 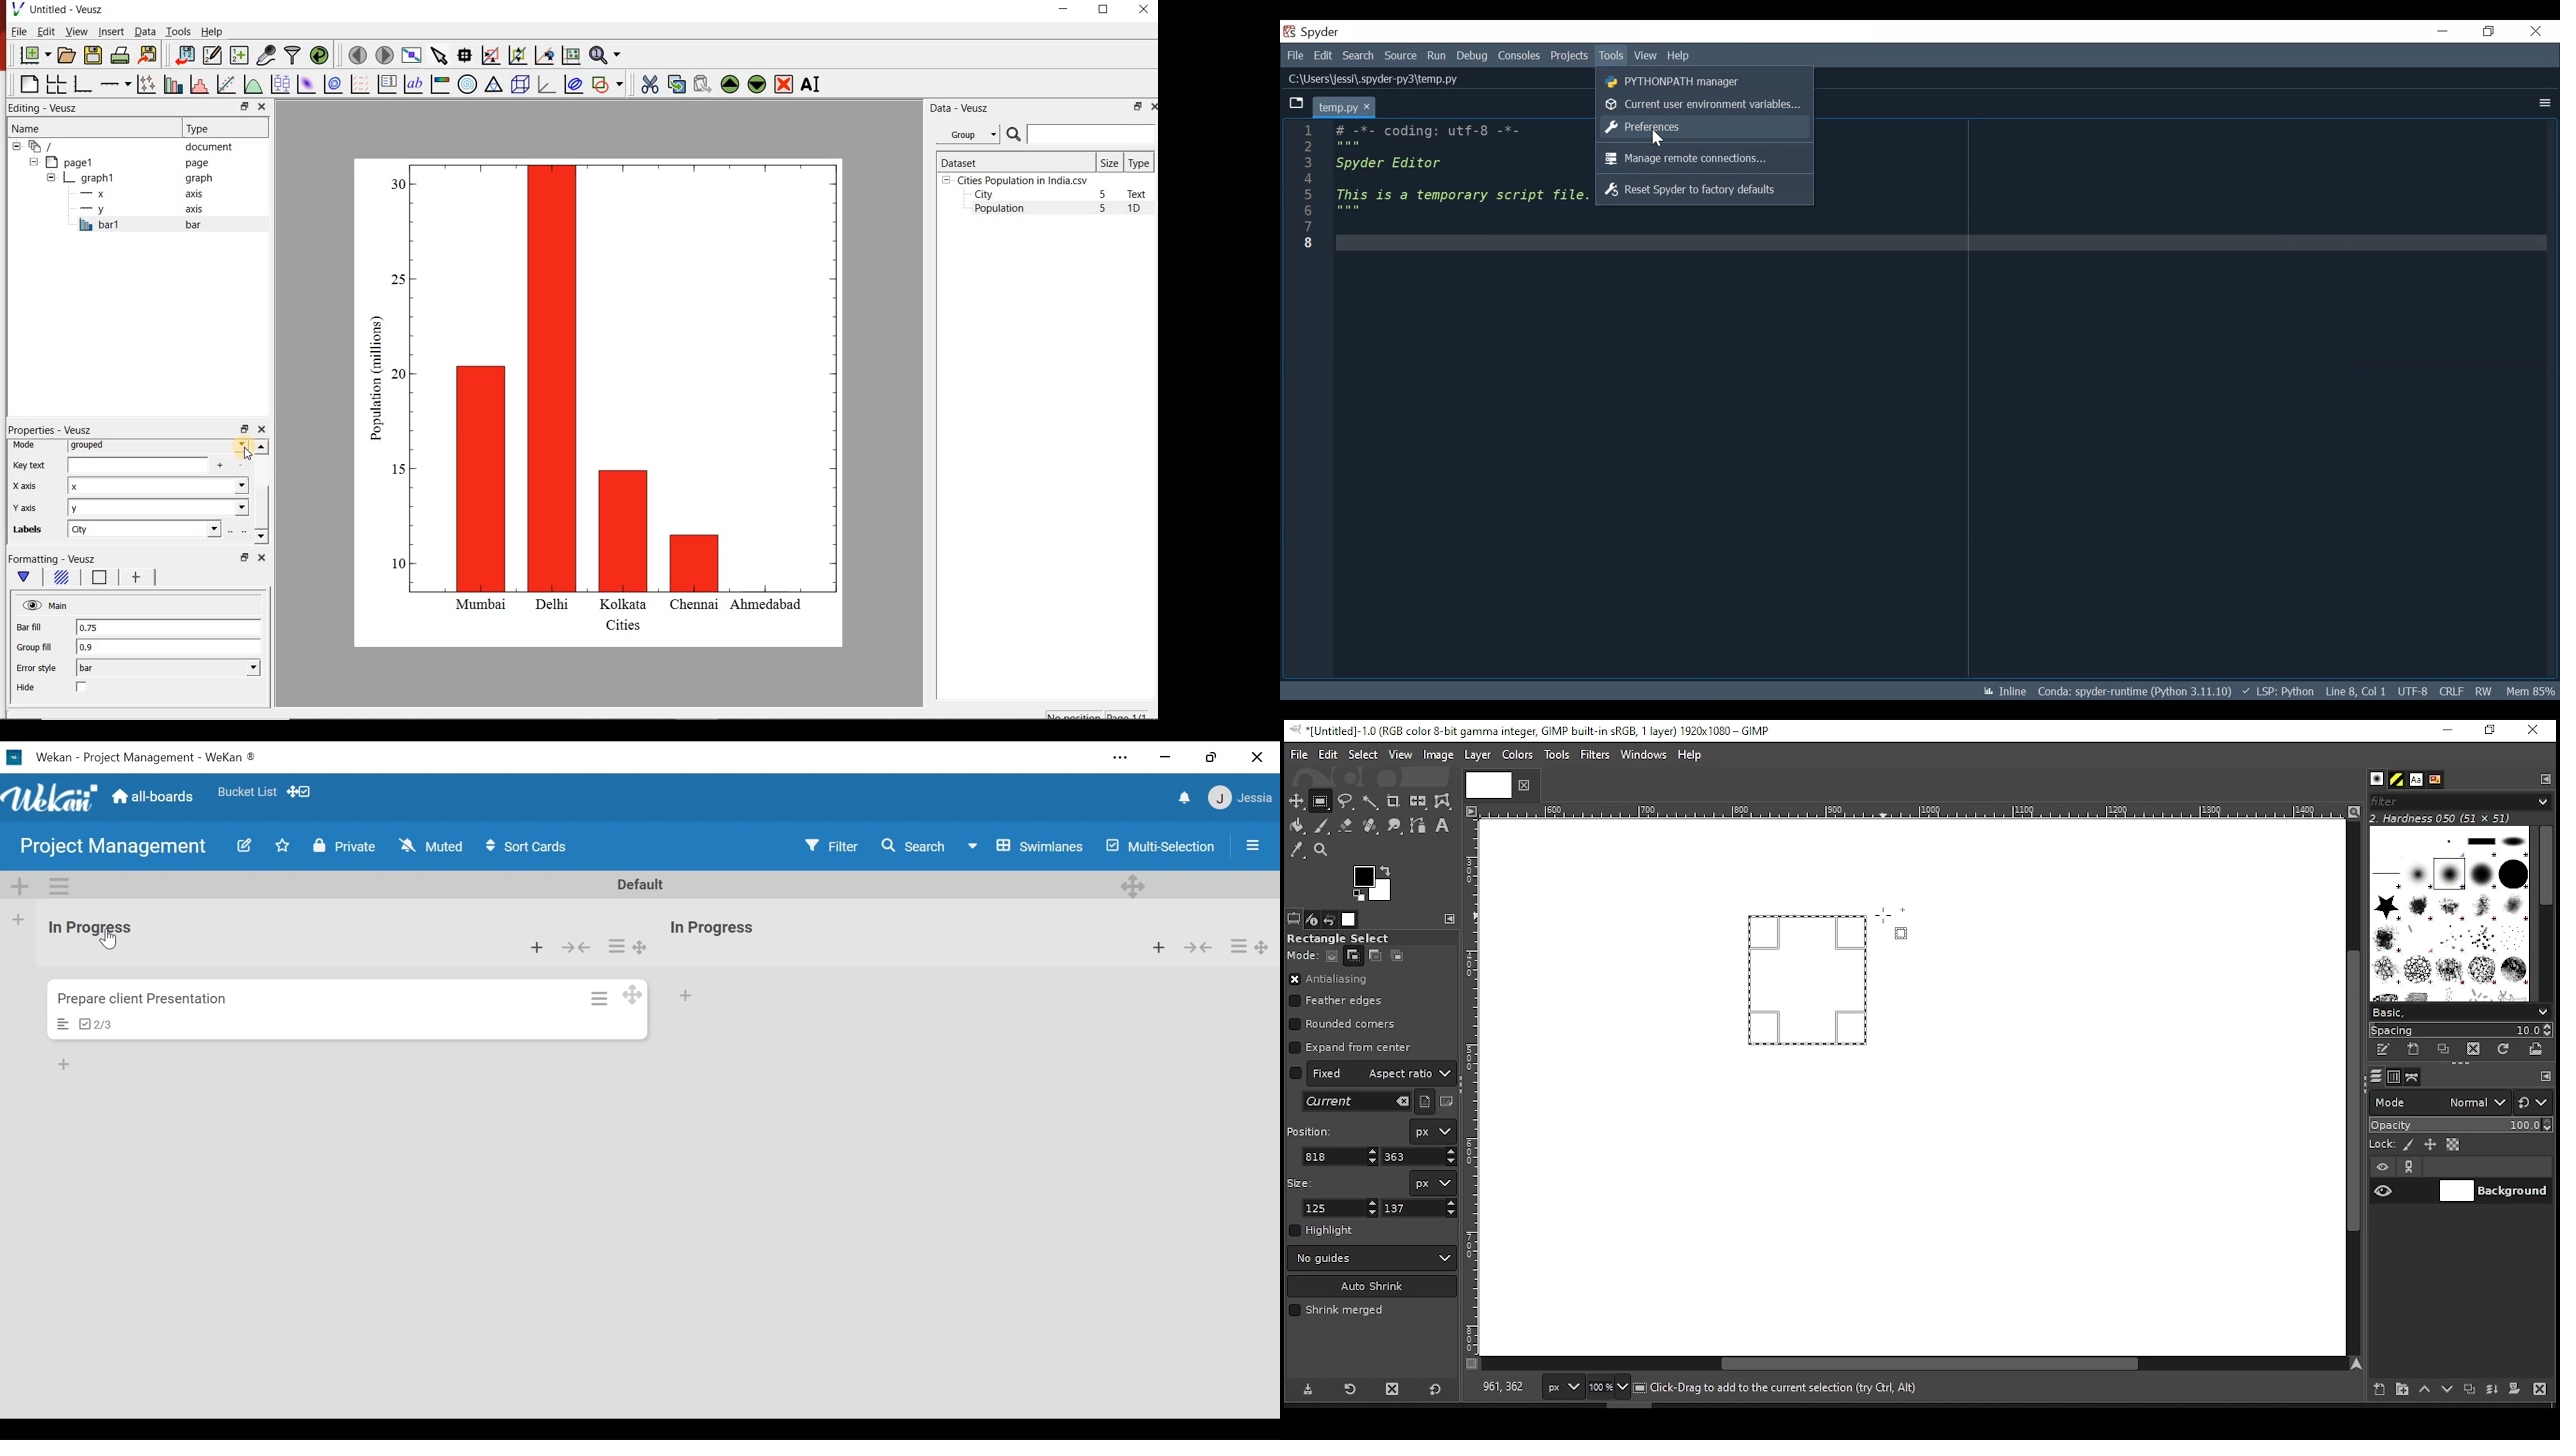 I want to click on view plot full screen, so click(x=412, y=55).